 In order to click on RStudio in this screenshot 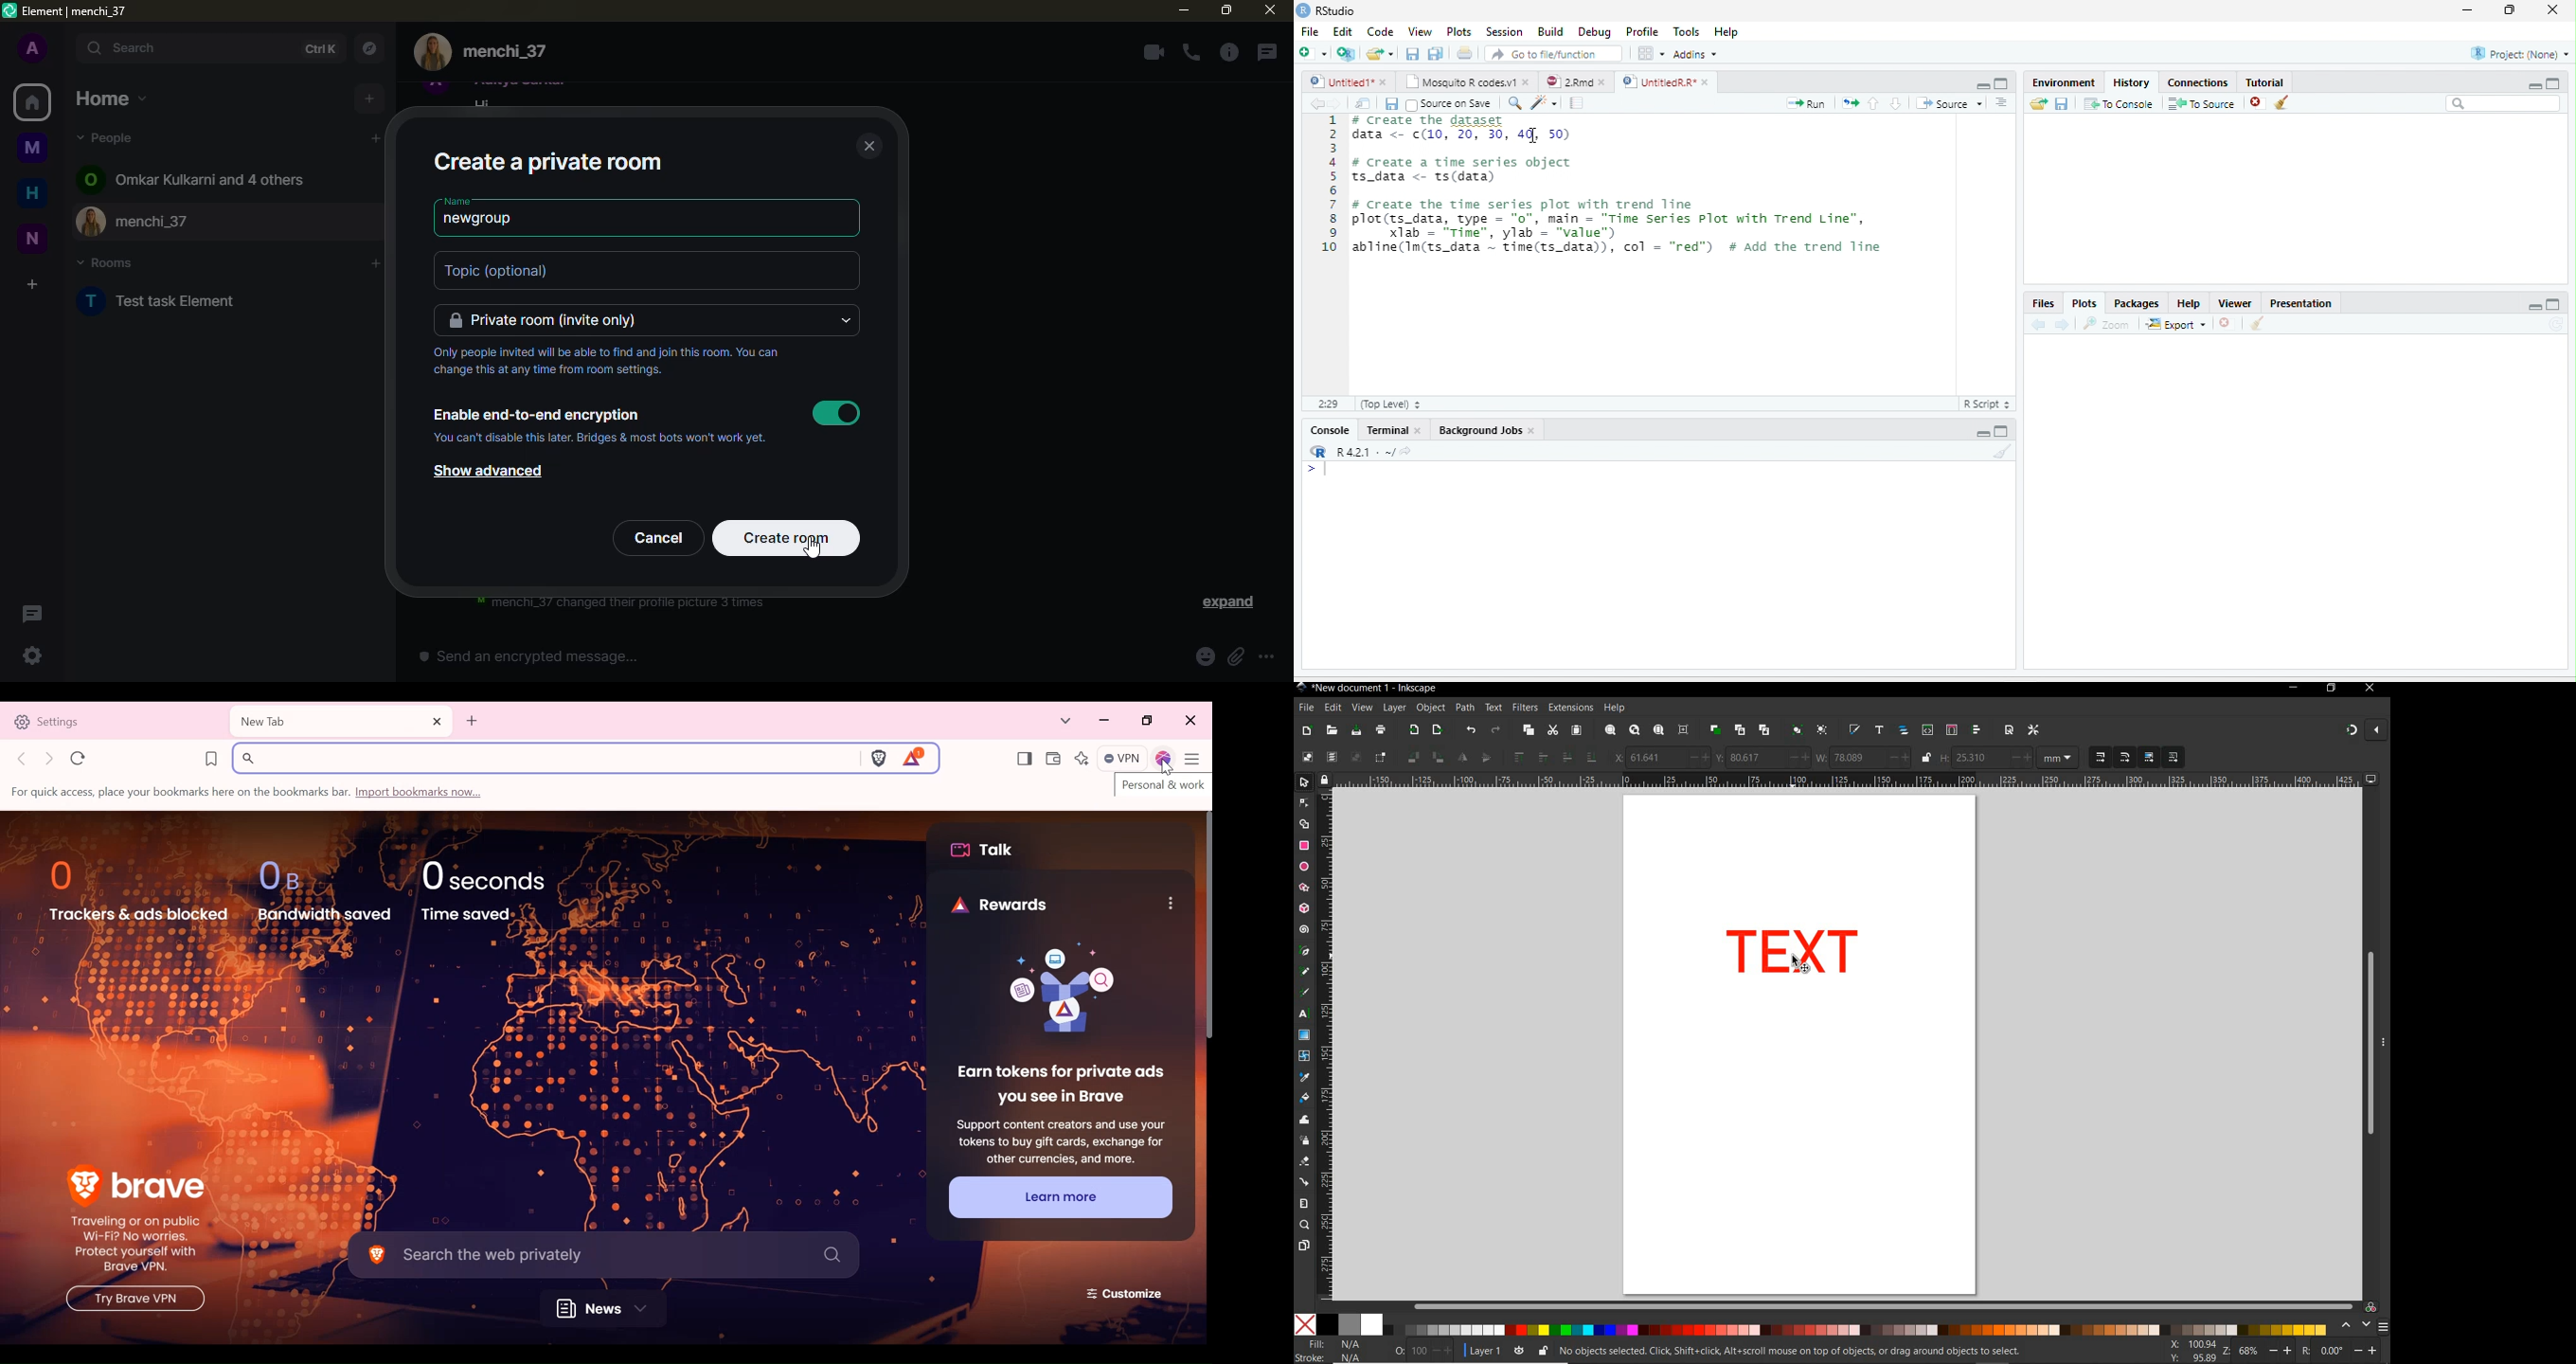, I will do `click(1326, 9)`.